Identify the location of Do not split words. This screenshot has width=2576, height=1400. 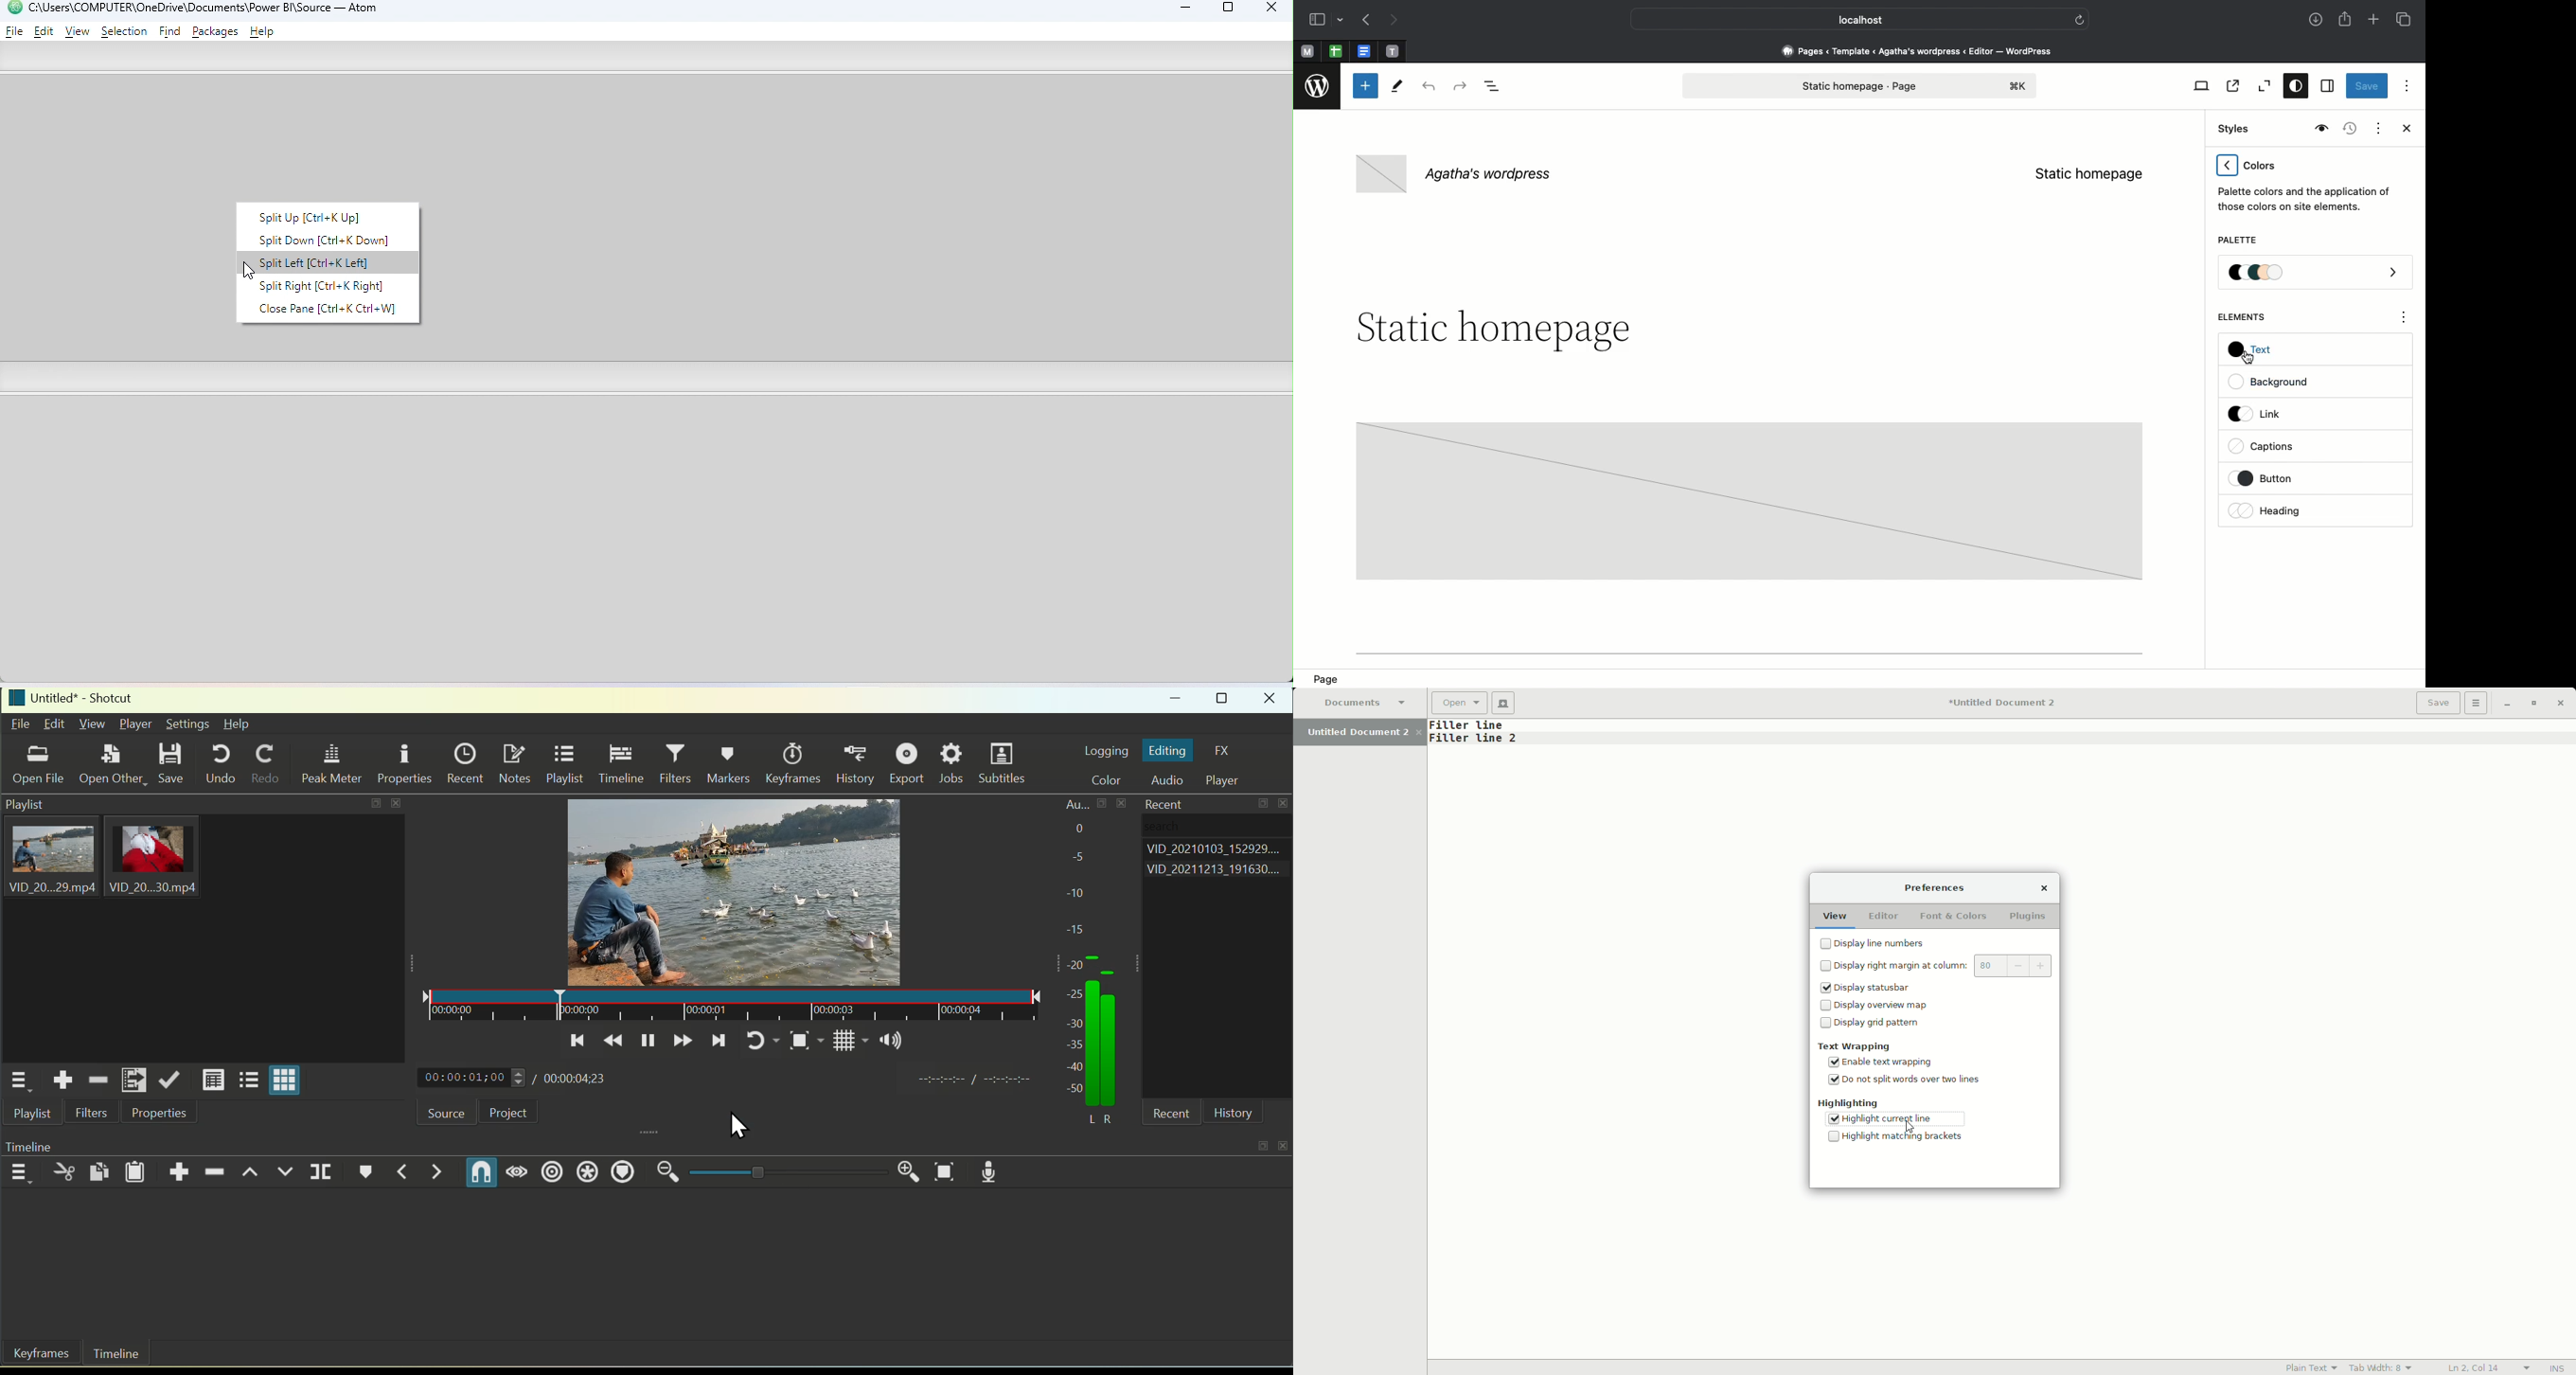
(1908, 1083).